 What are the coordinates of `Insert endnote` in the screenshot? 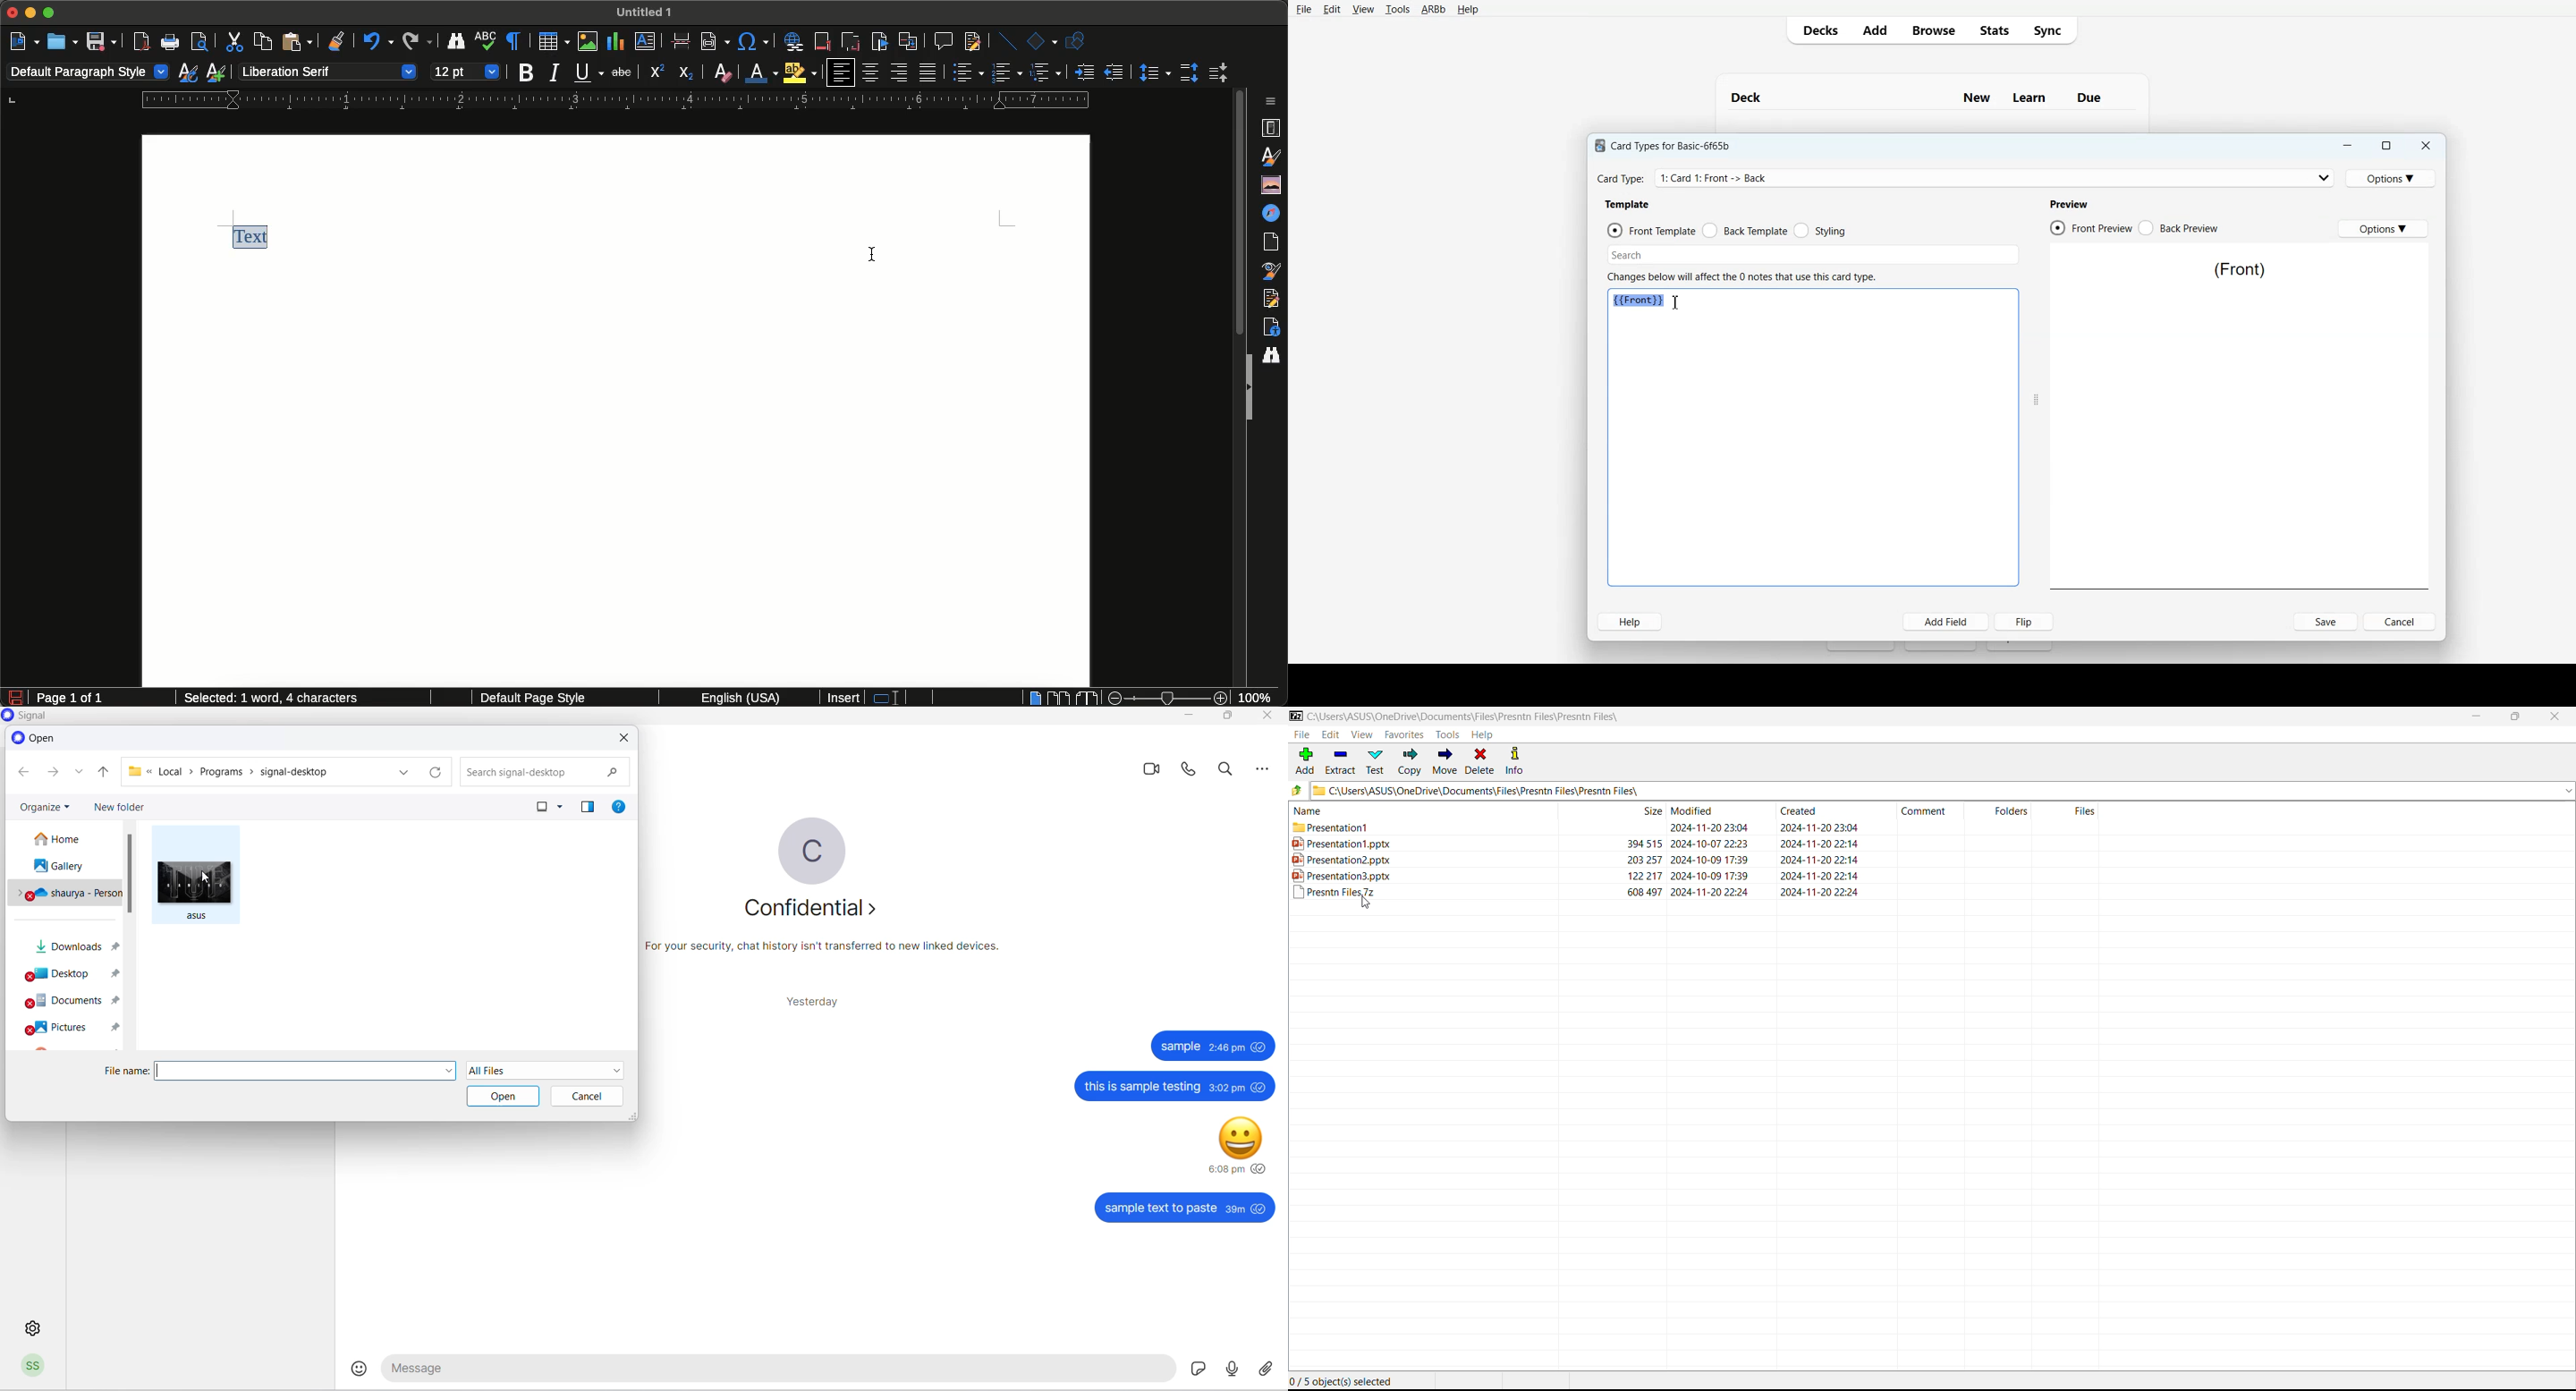 It's located at (849, 40).